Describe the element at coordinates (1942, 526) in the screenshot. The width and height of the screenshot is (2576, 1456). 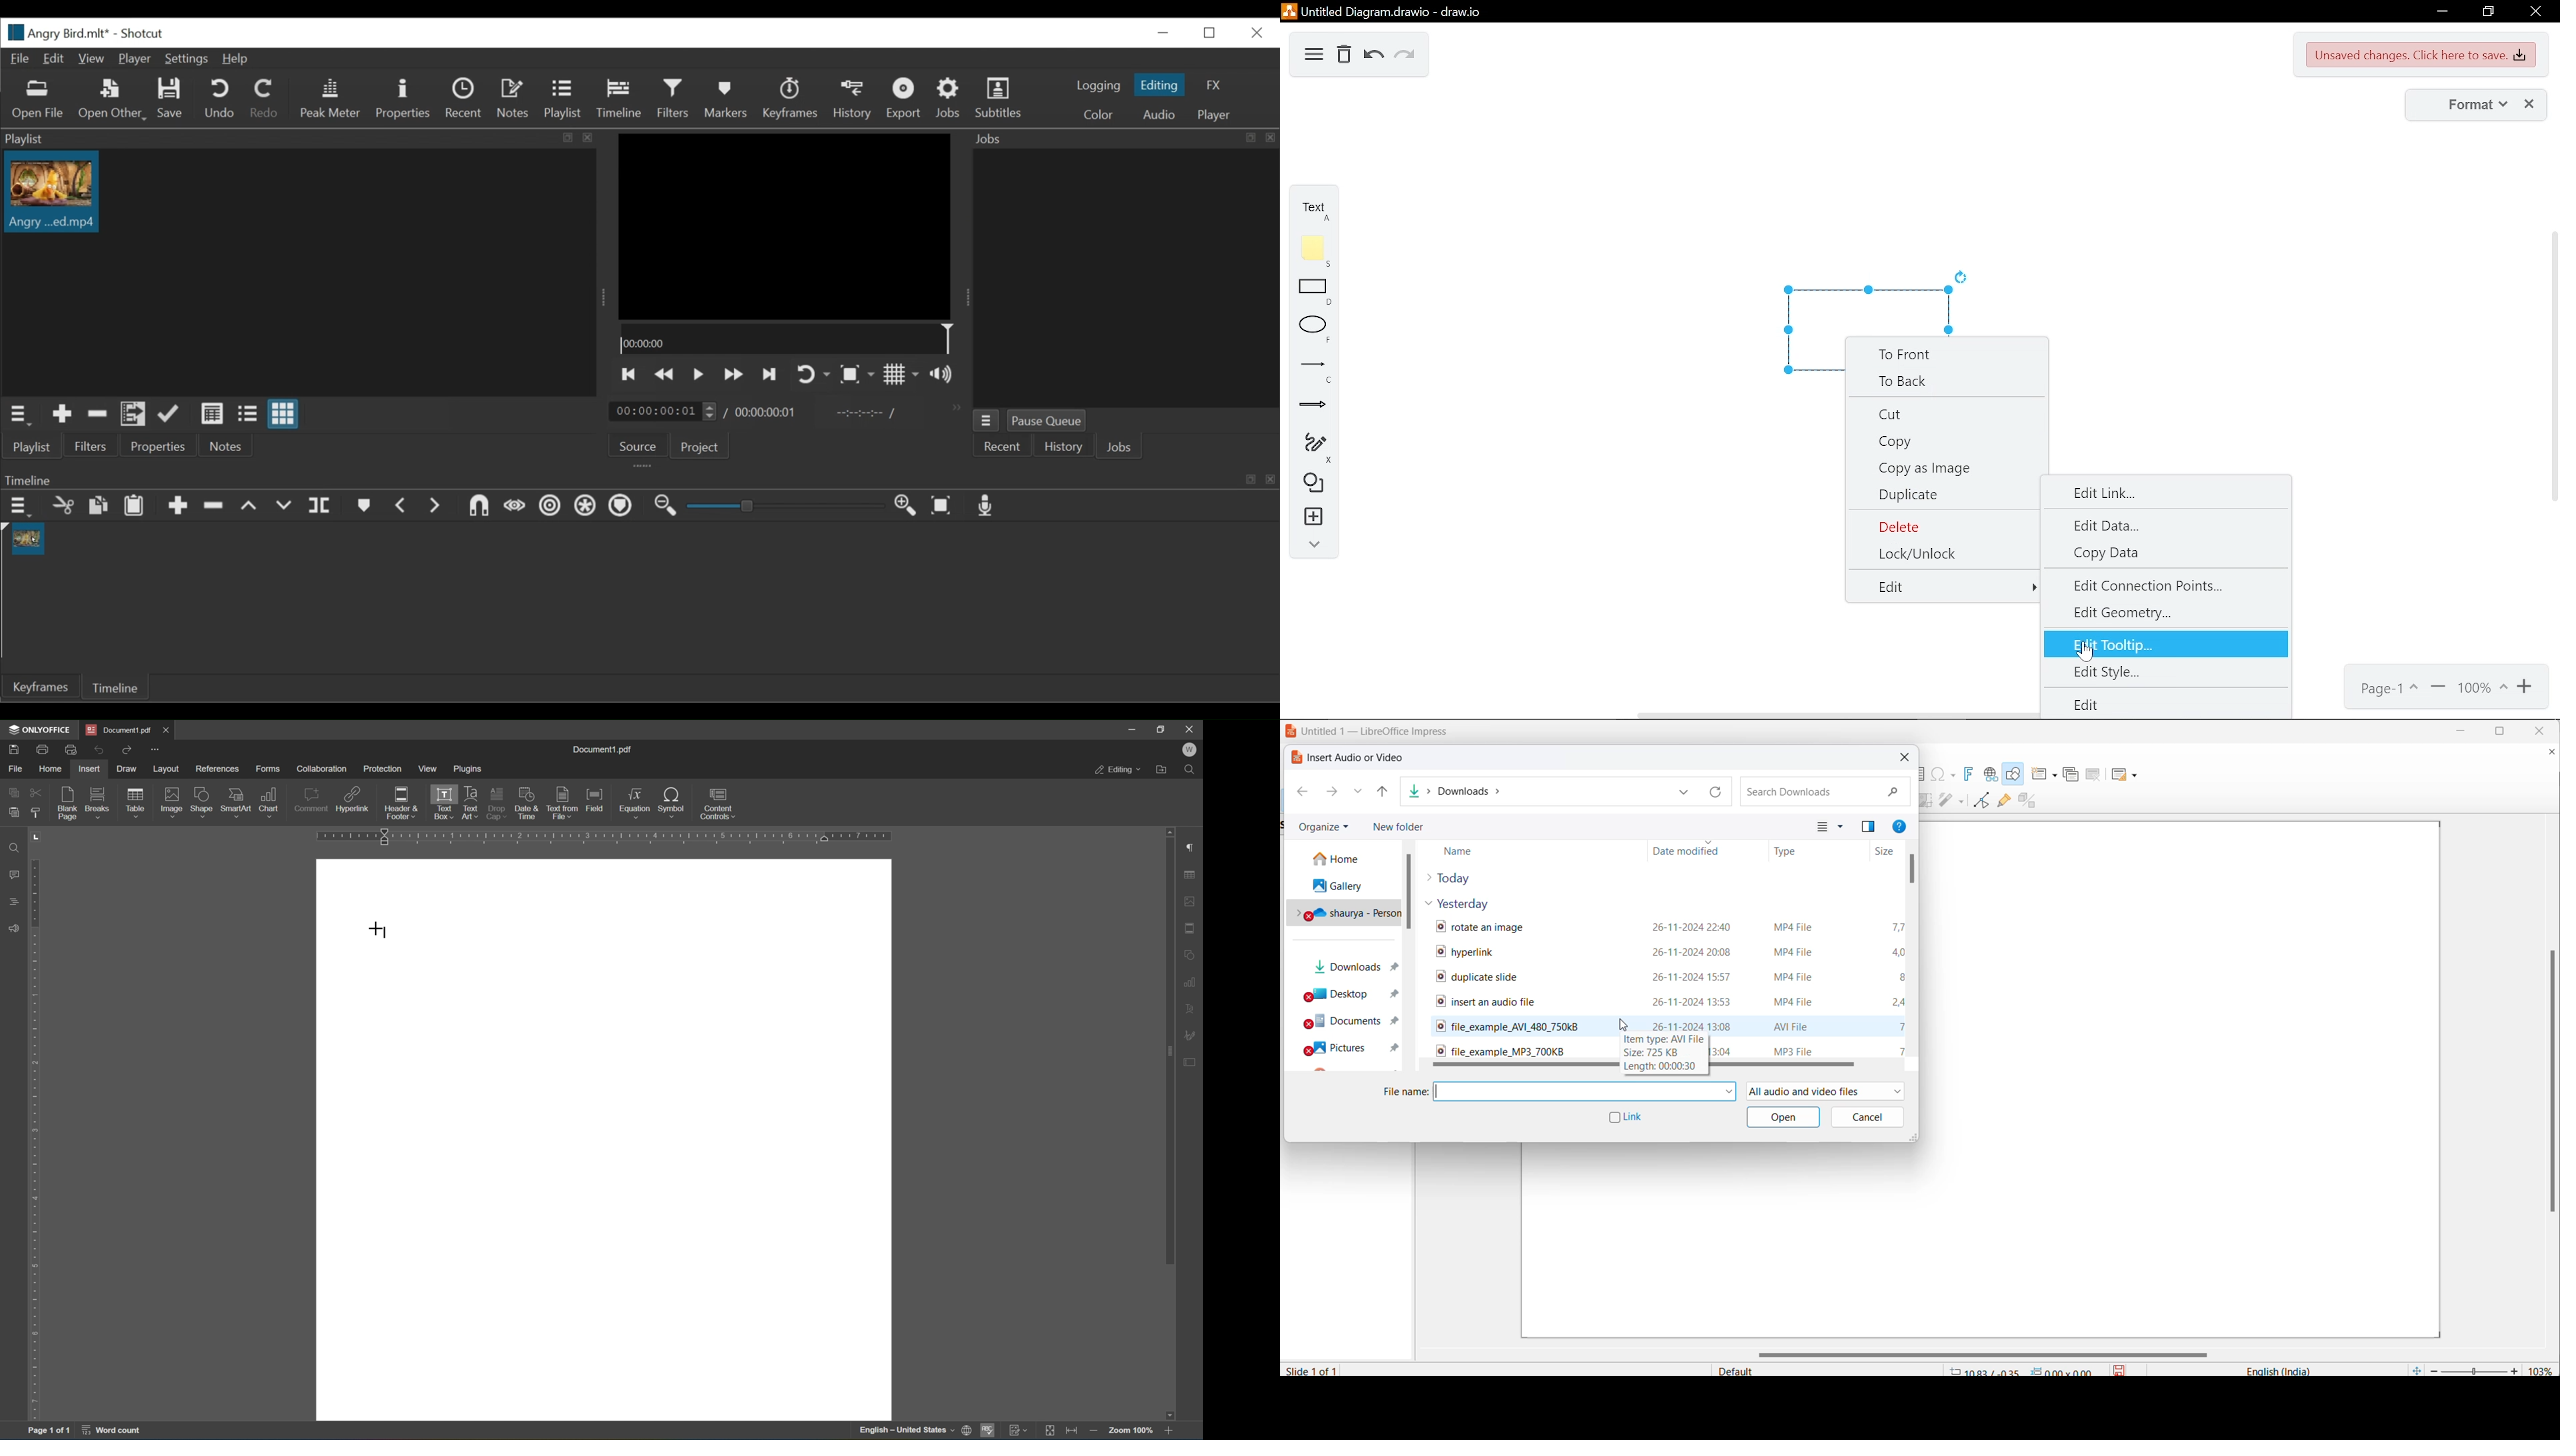
I see `delete` at that location.